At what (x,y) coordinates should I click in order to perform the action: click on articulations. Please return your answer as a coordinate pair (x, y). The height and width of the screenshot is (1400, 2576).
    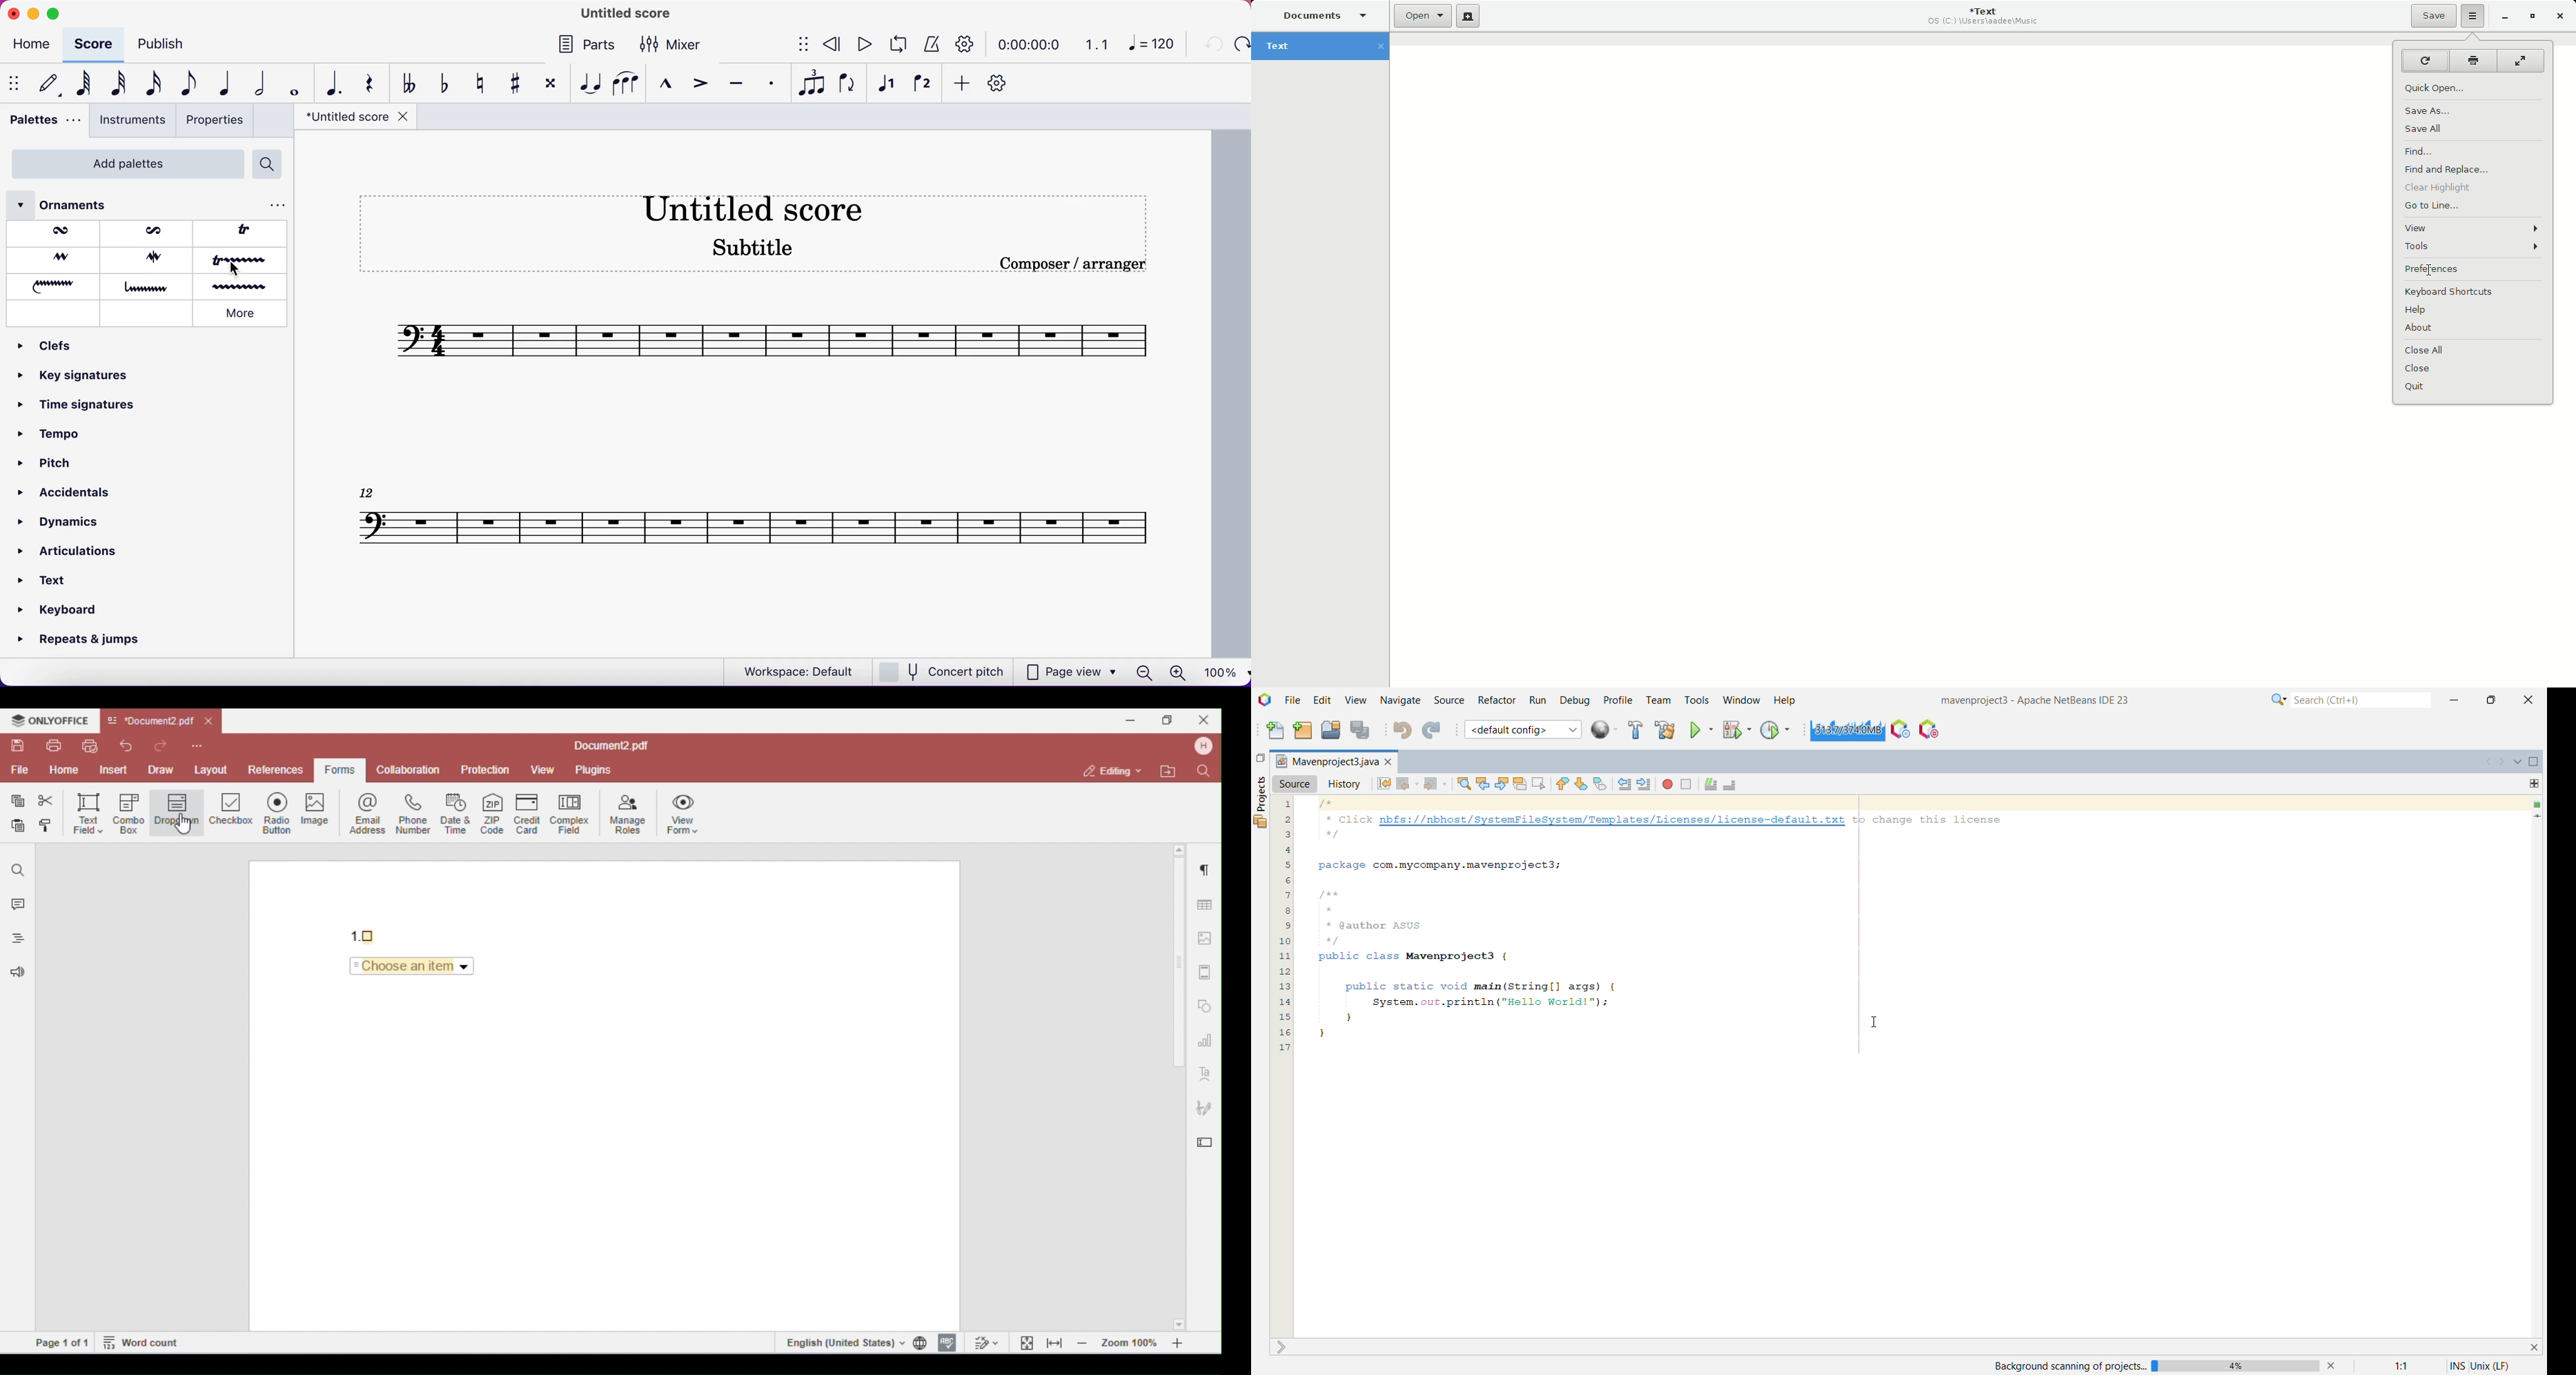
    Looking at the image, I should click on (73, 553).